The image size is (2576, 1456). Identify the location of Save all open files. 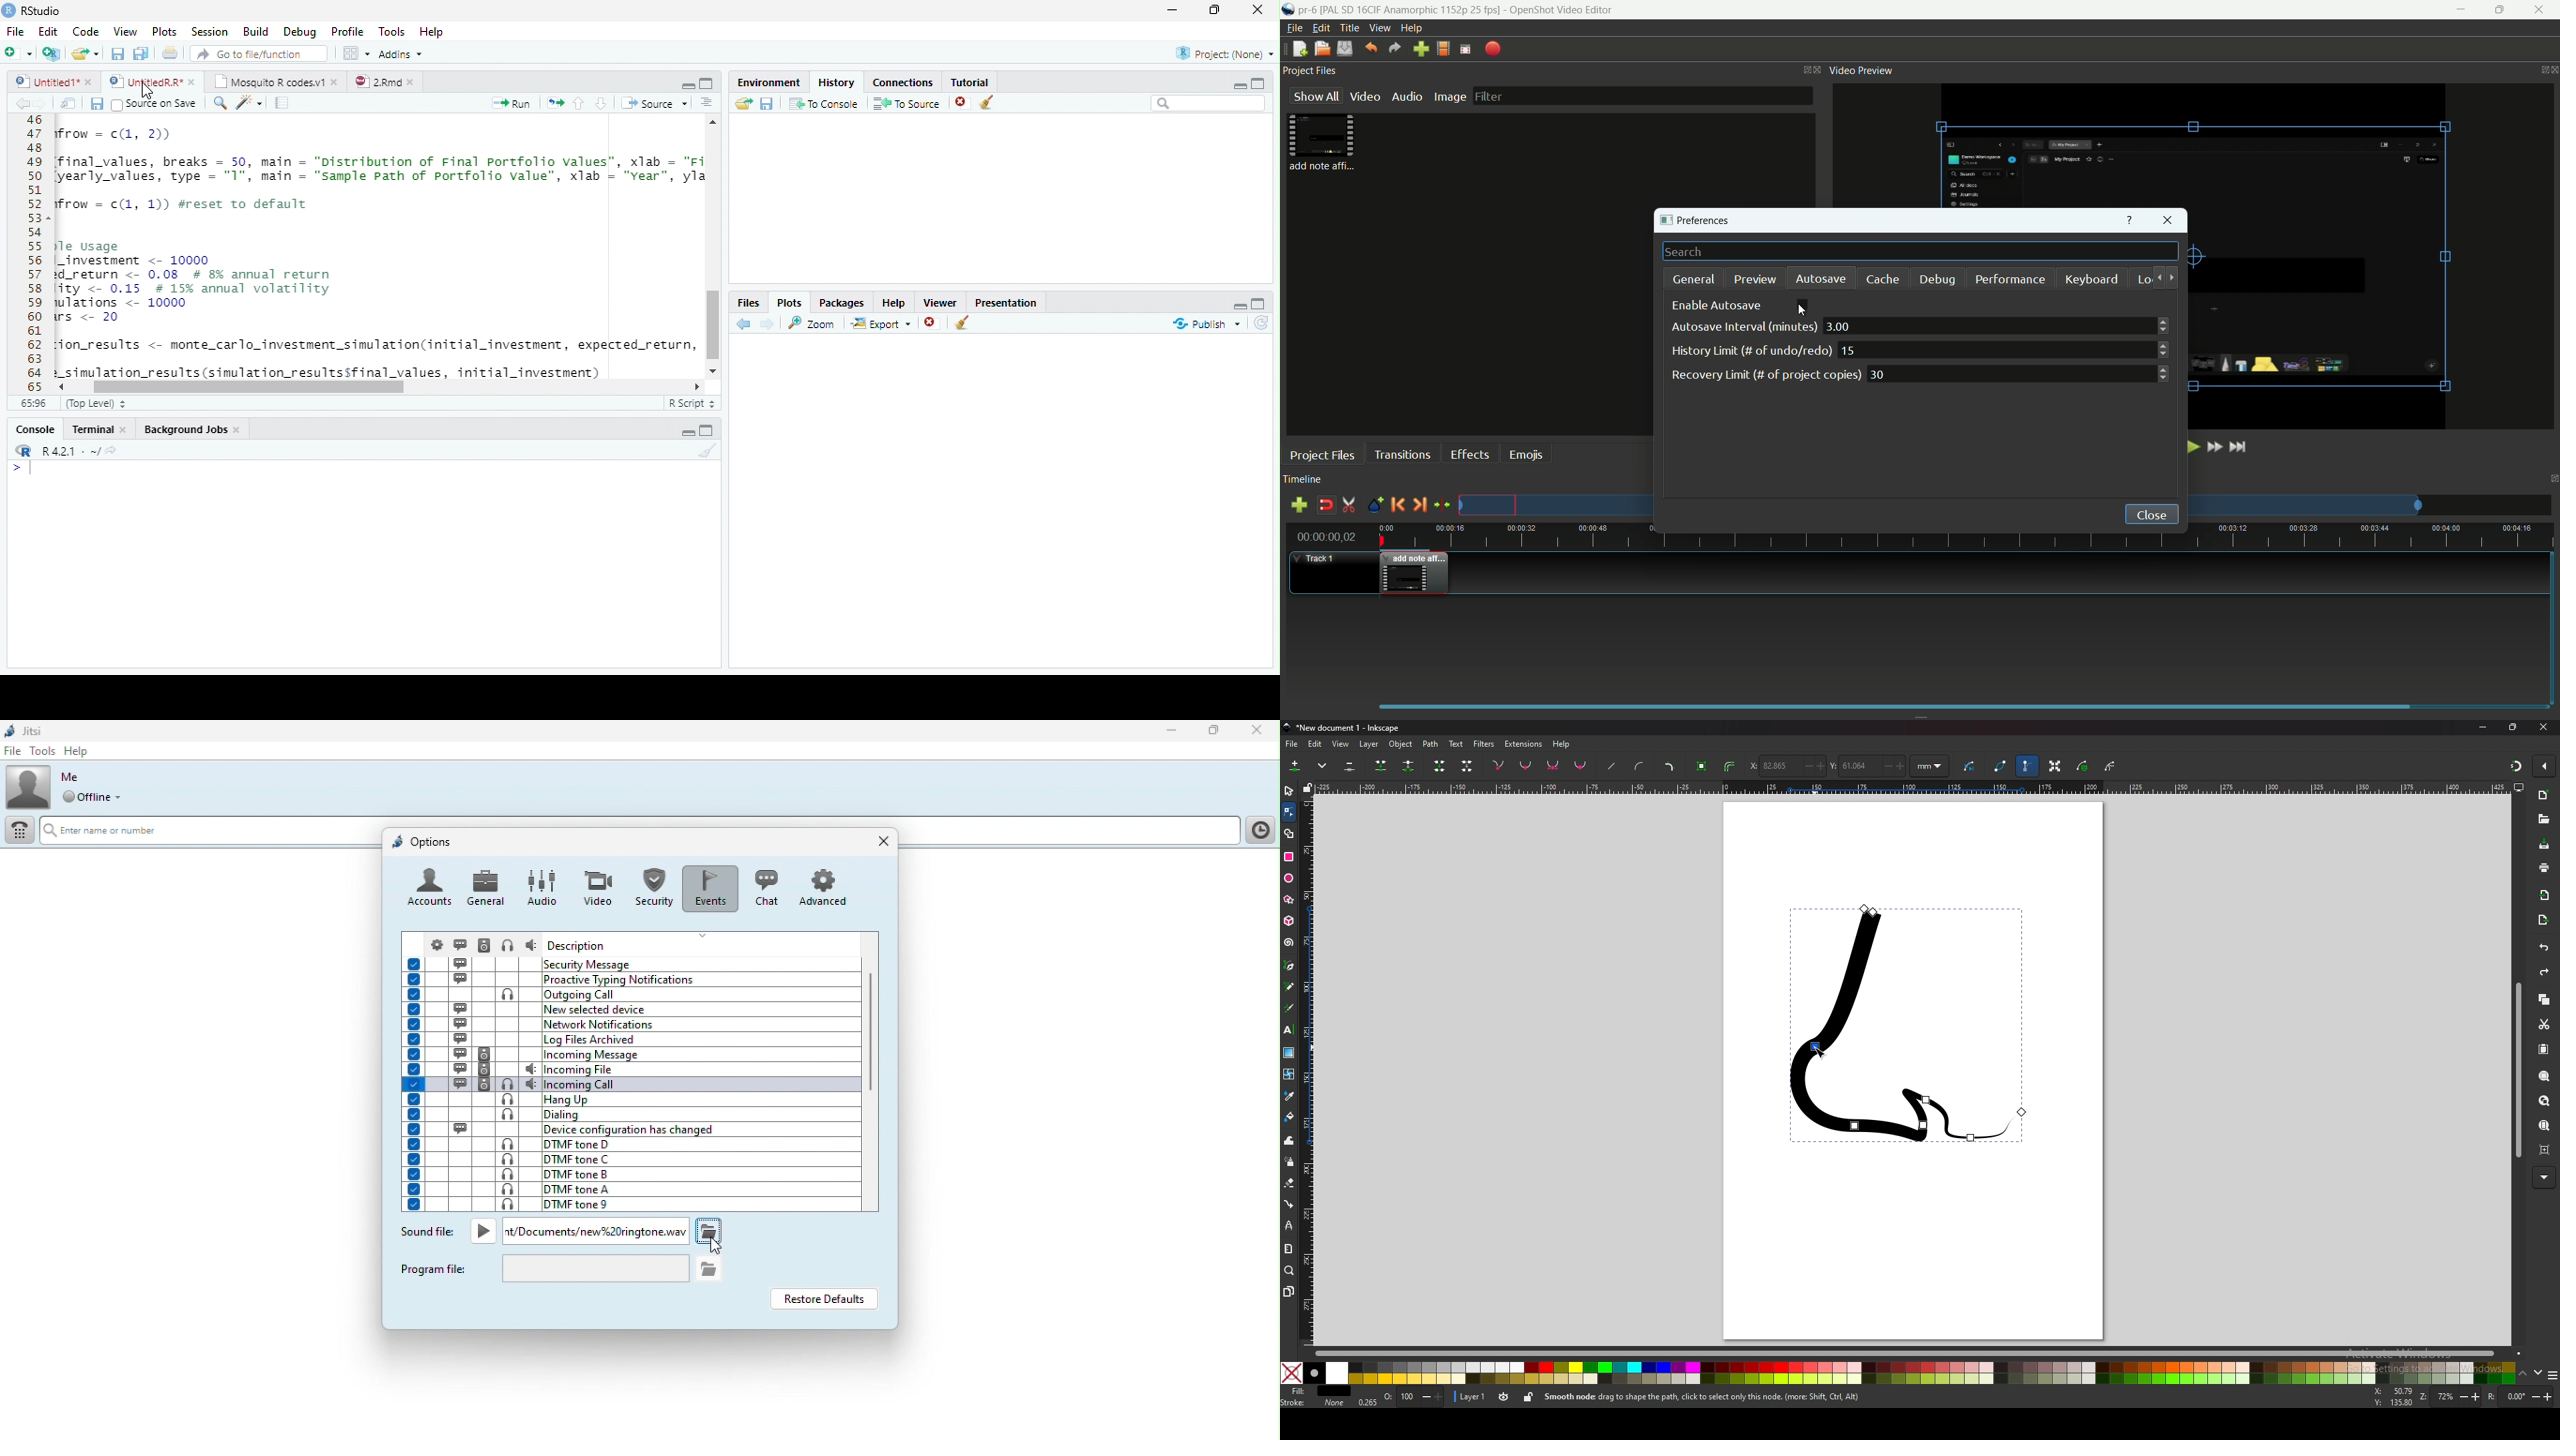
(140, 53).